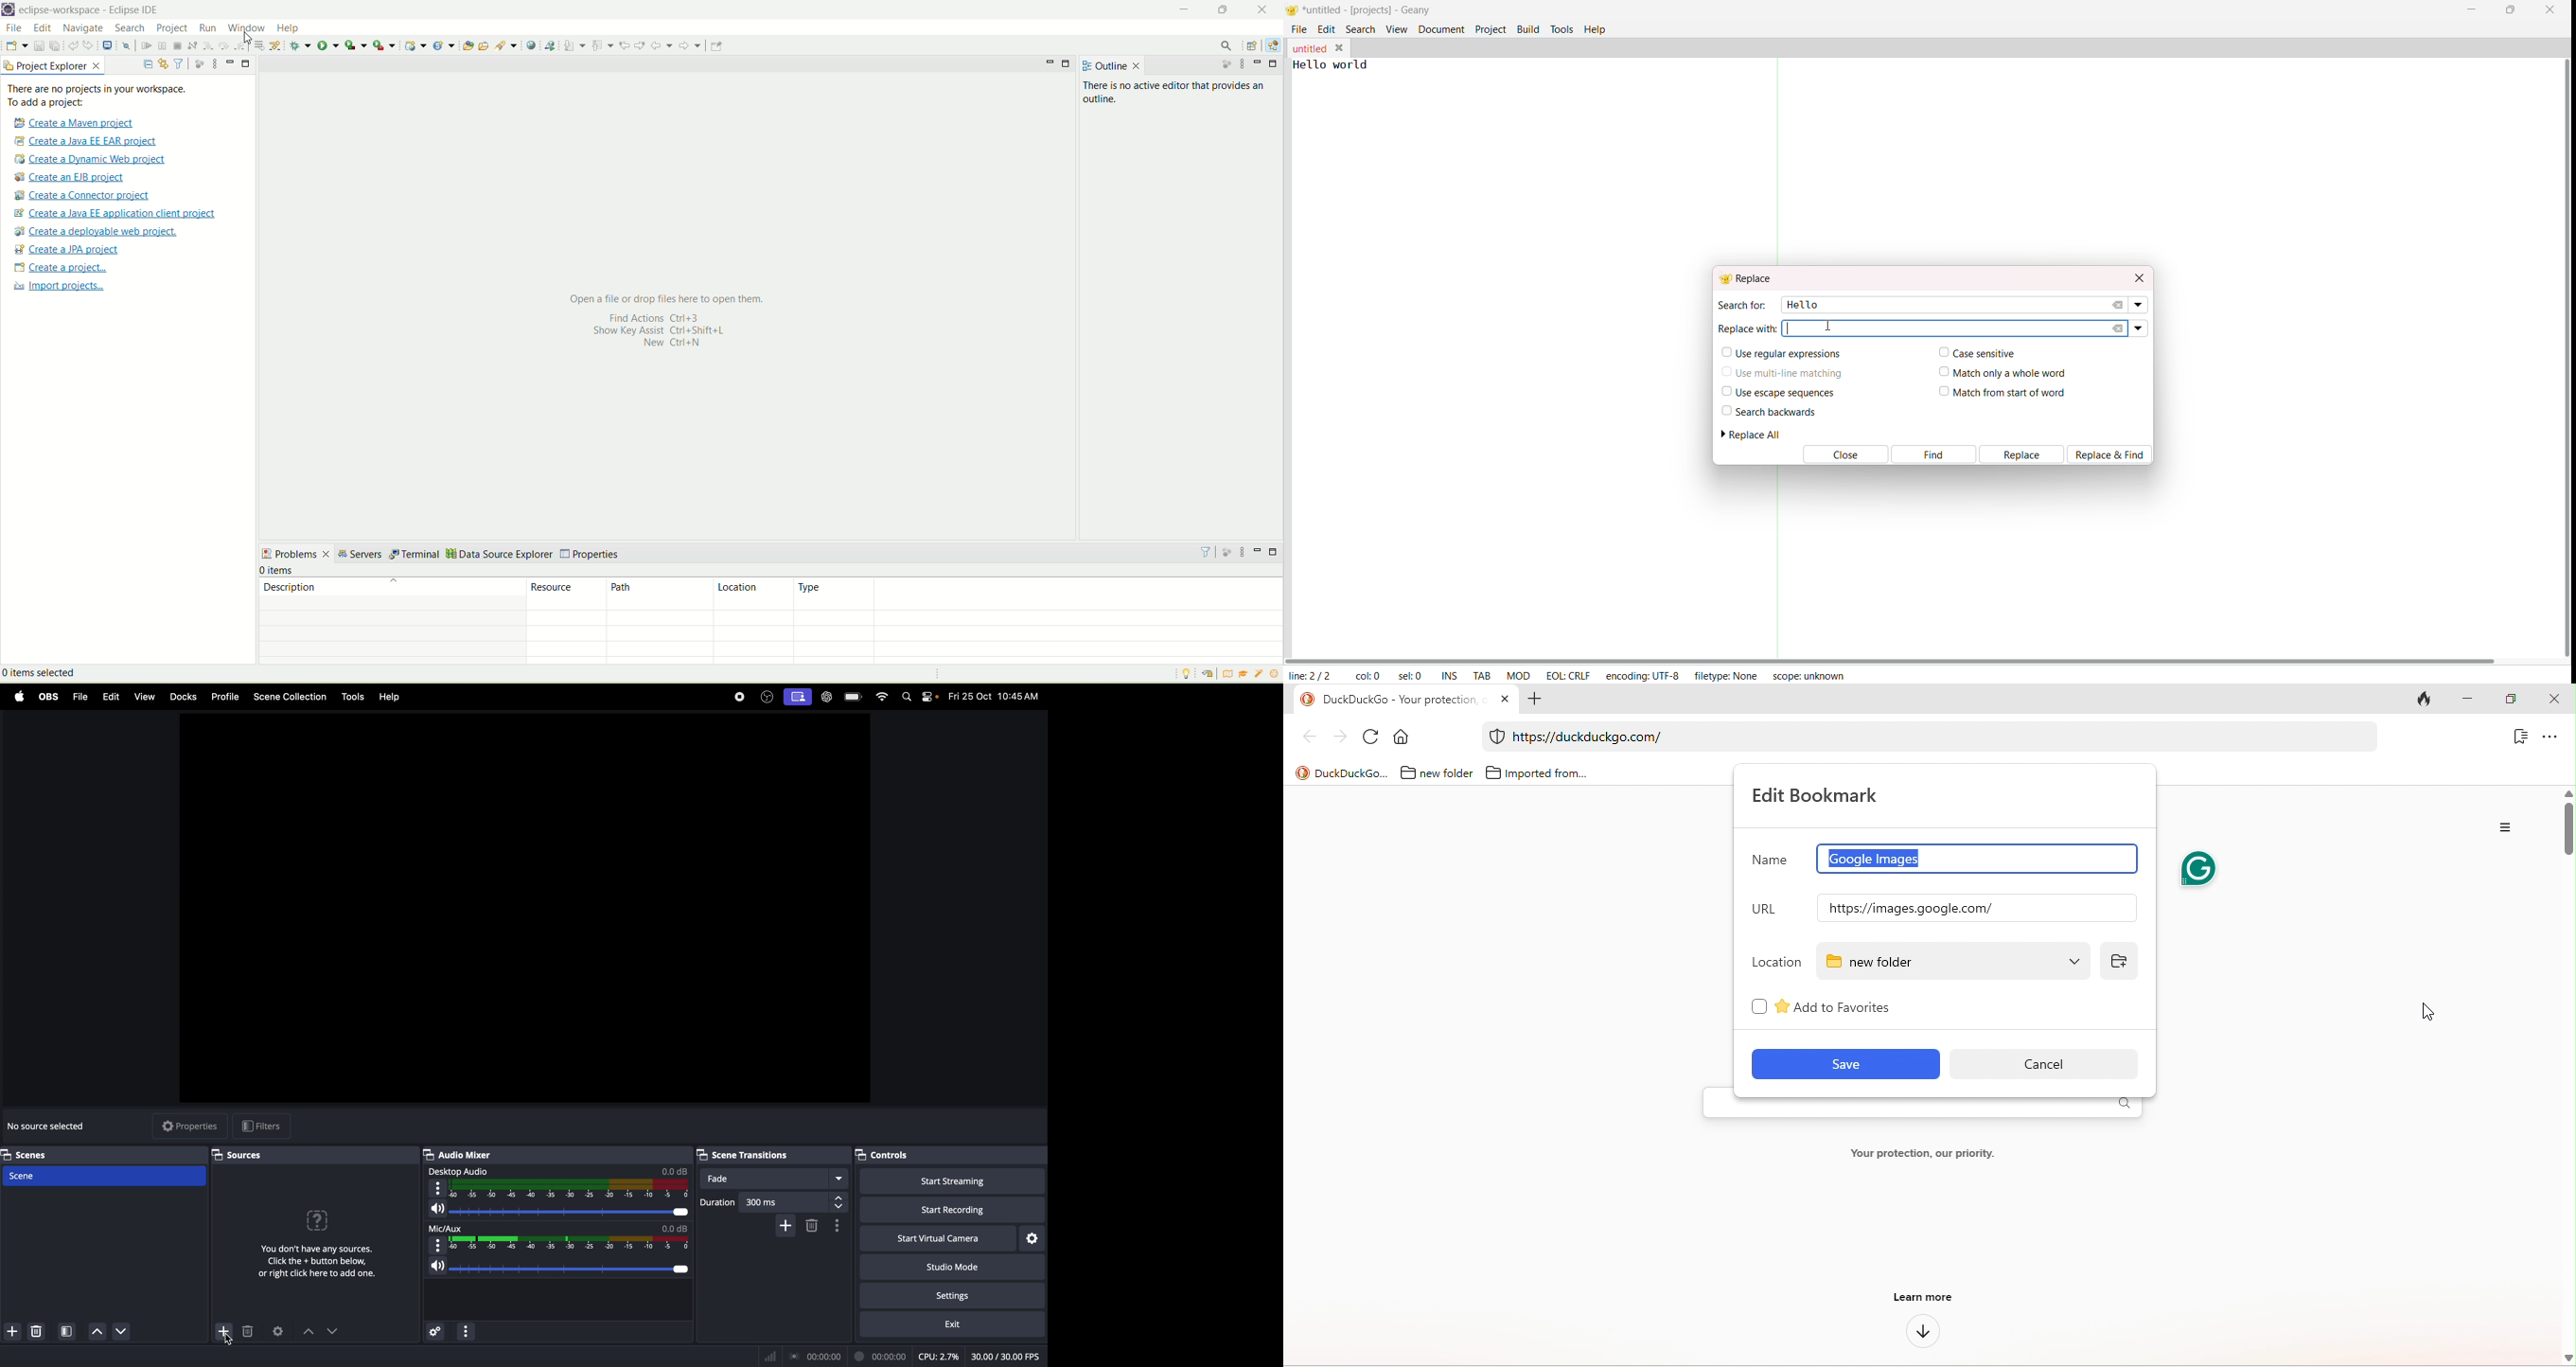 The height and width of the screenshot is (1372, 2576). Describe the element at coordinates (53, 66) in the screenshot. I see `project explorer` at that location.